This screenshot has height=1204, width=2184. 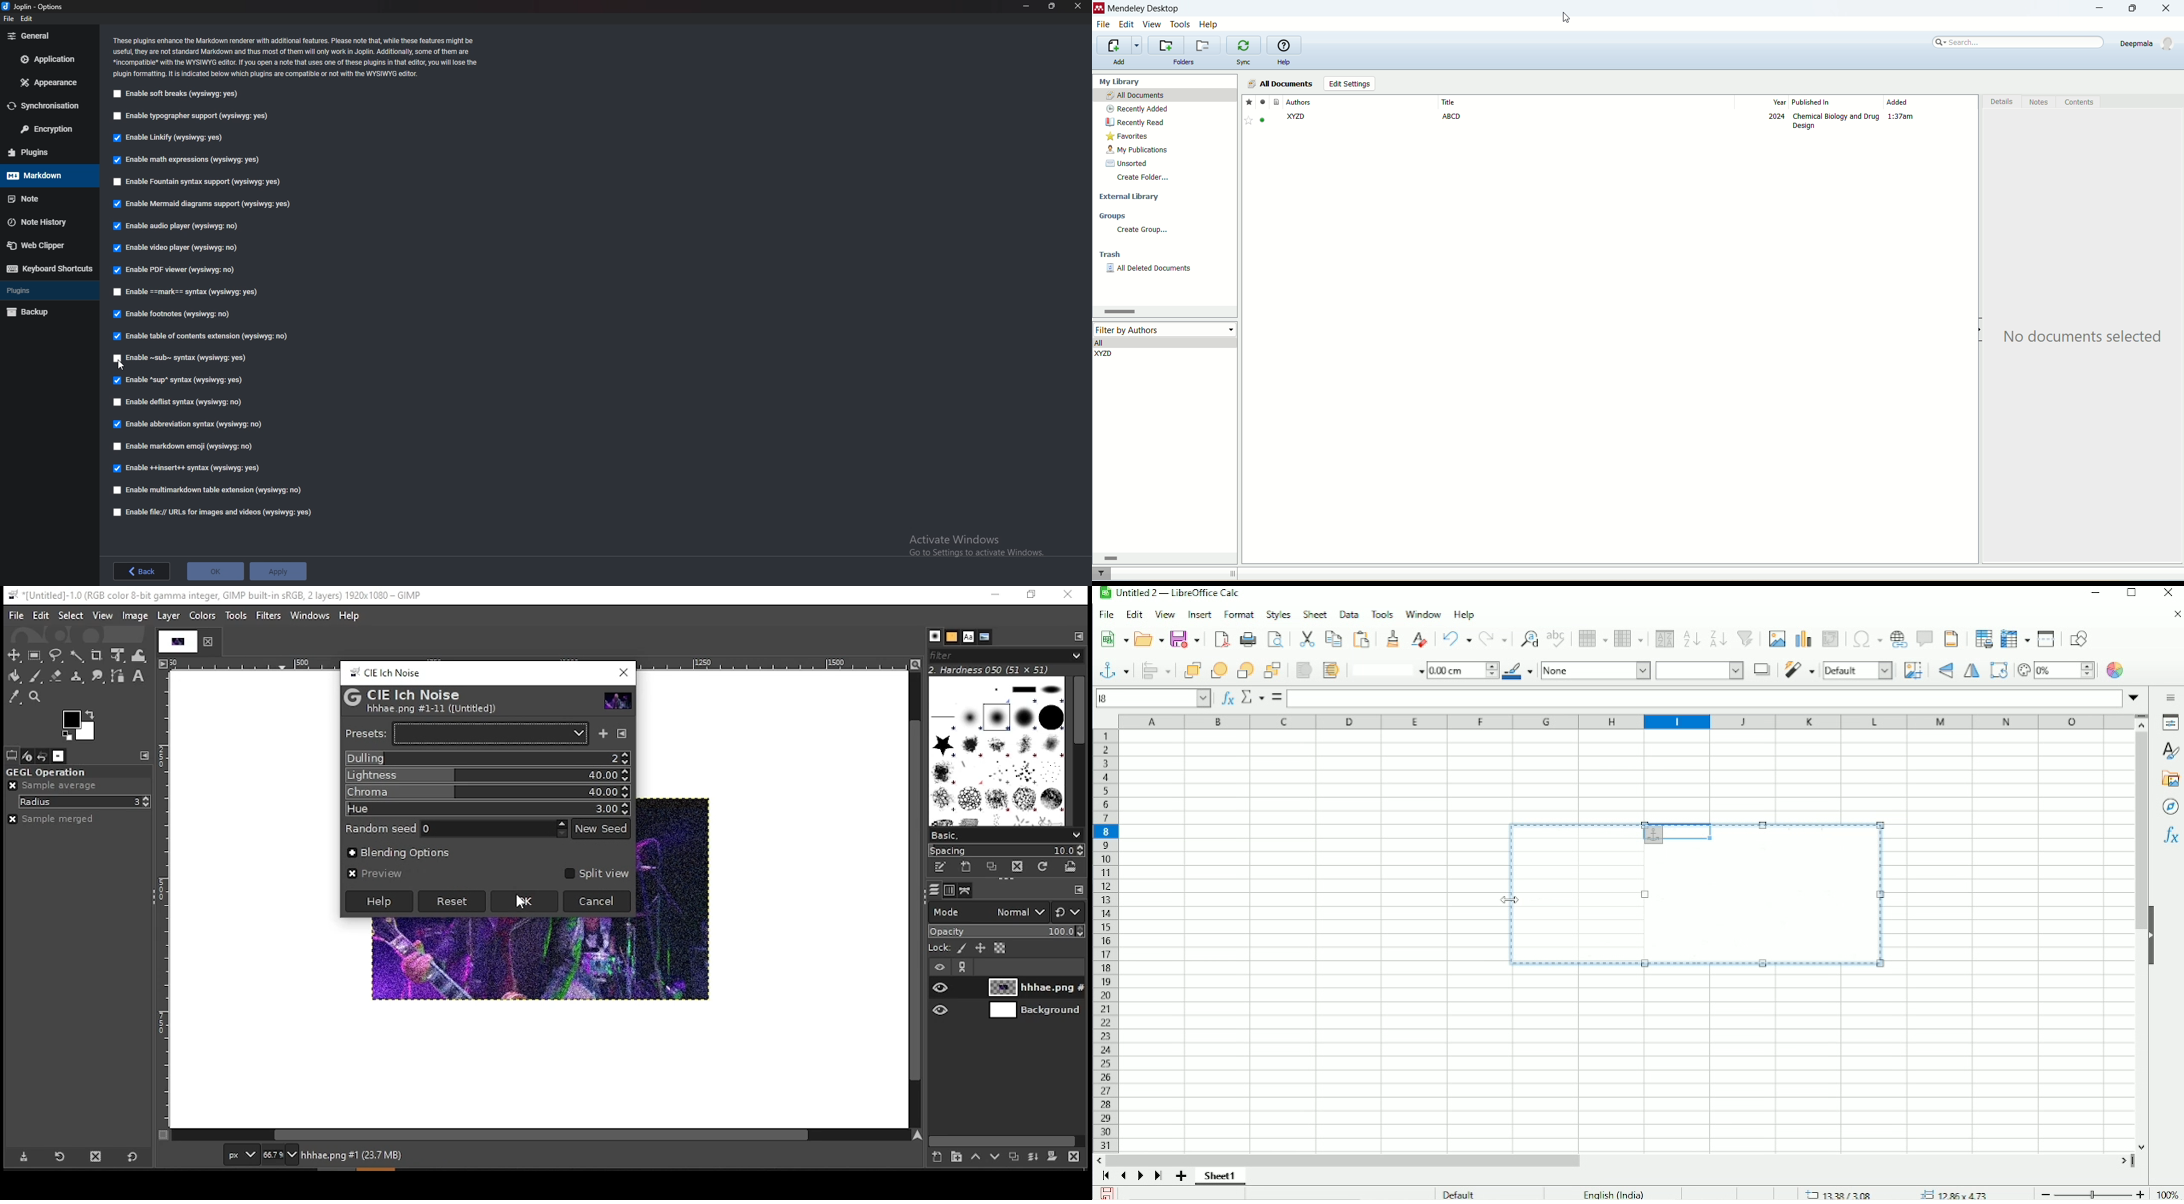 What do you see at coordinates (1047, 869) in the screenshot?
I see `refresh brushes` at bounding box center [1047, 869].